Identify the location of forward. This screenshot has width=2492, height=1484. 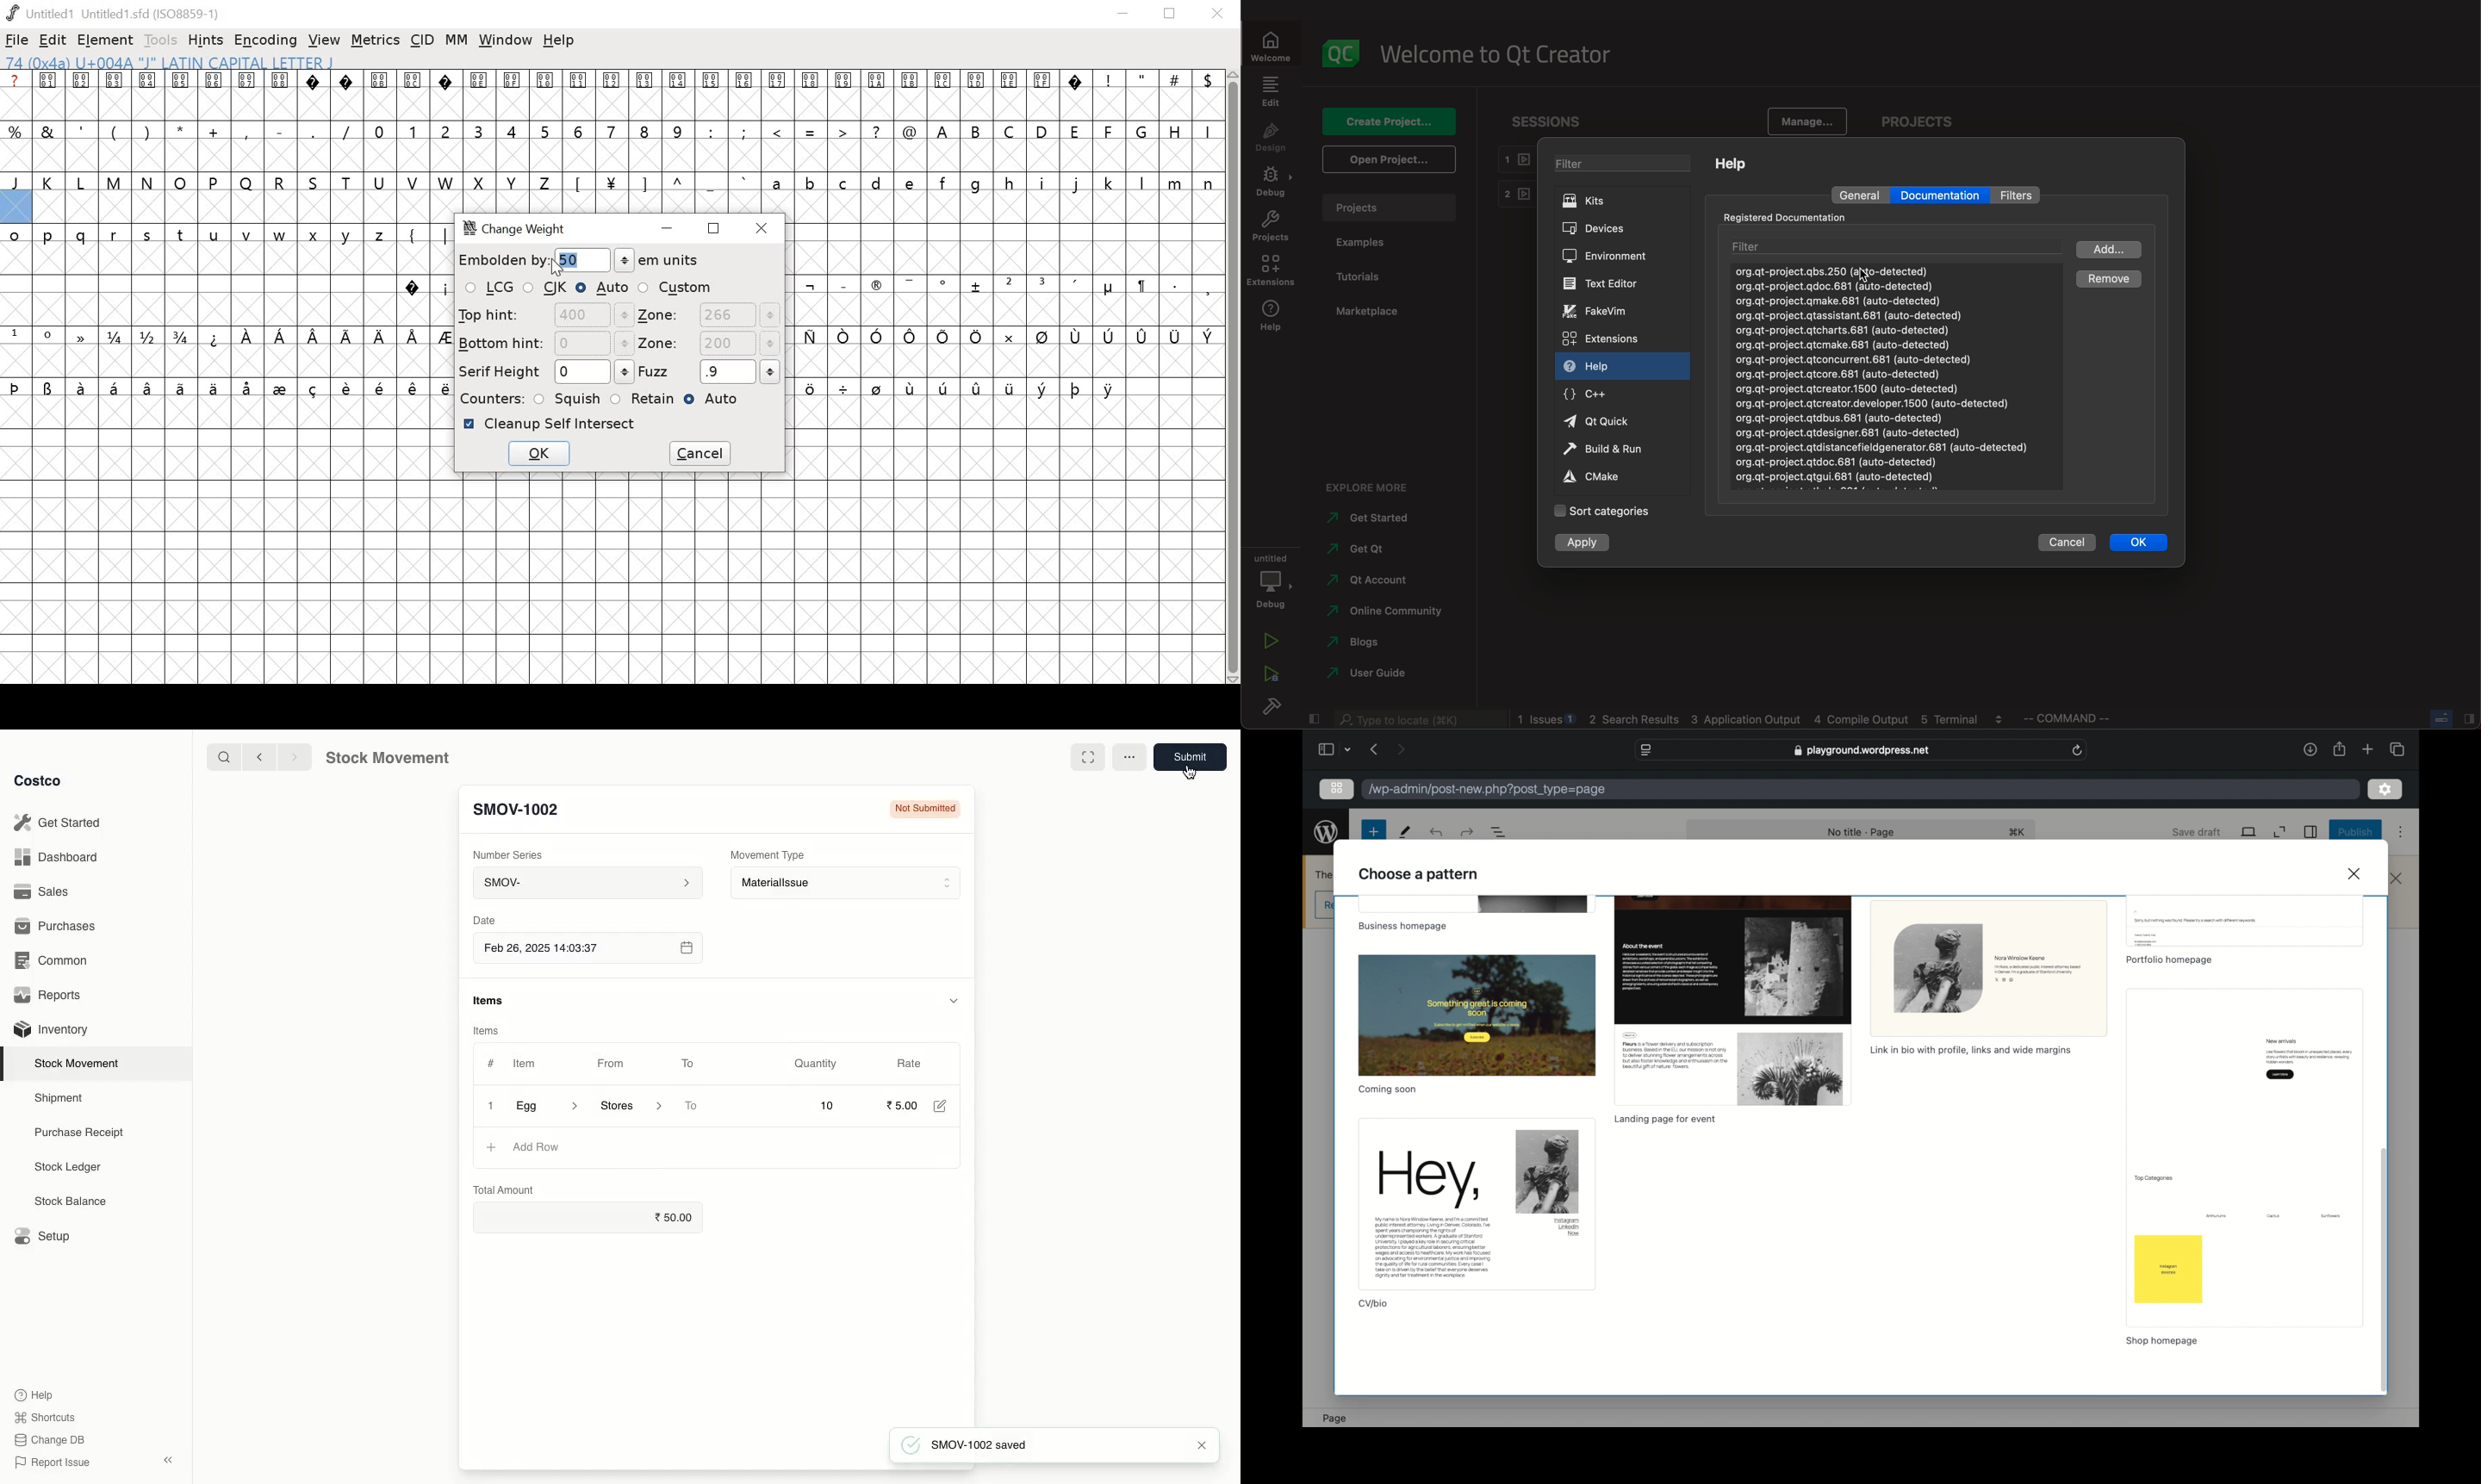
(290, 756).